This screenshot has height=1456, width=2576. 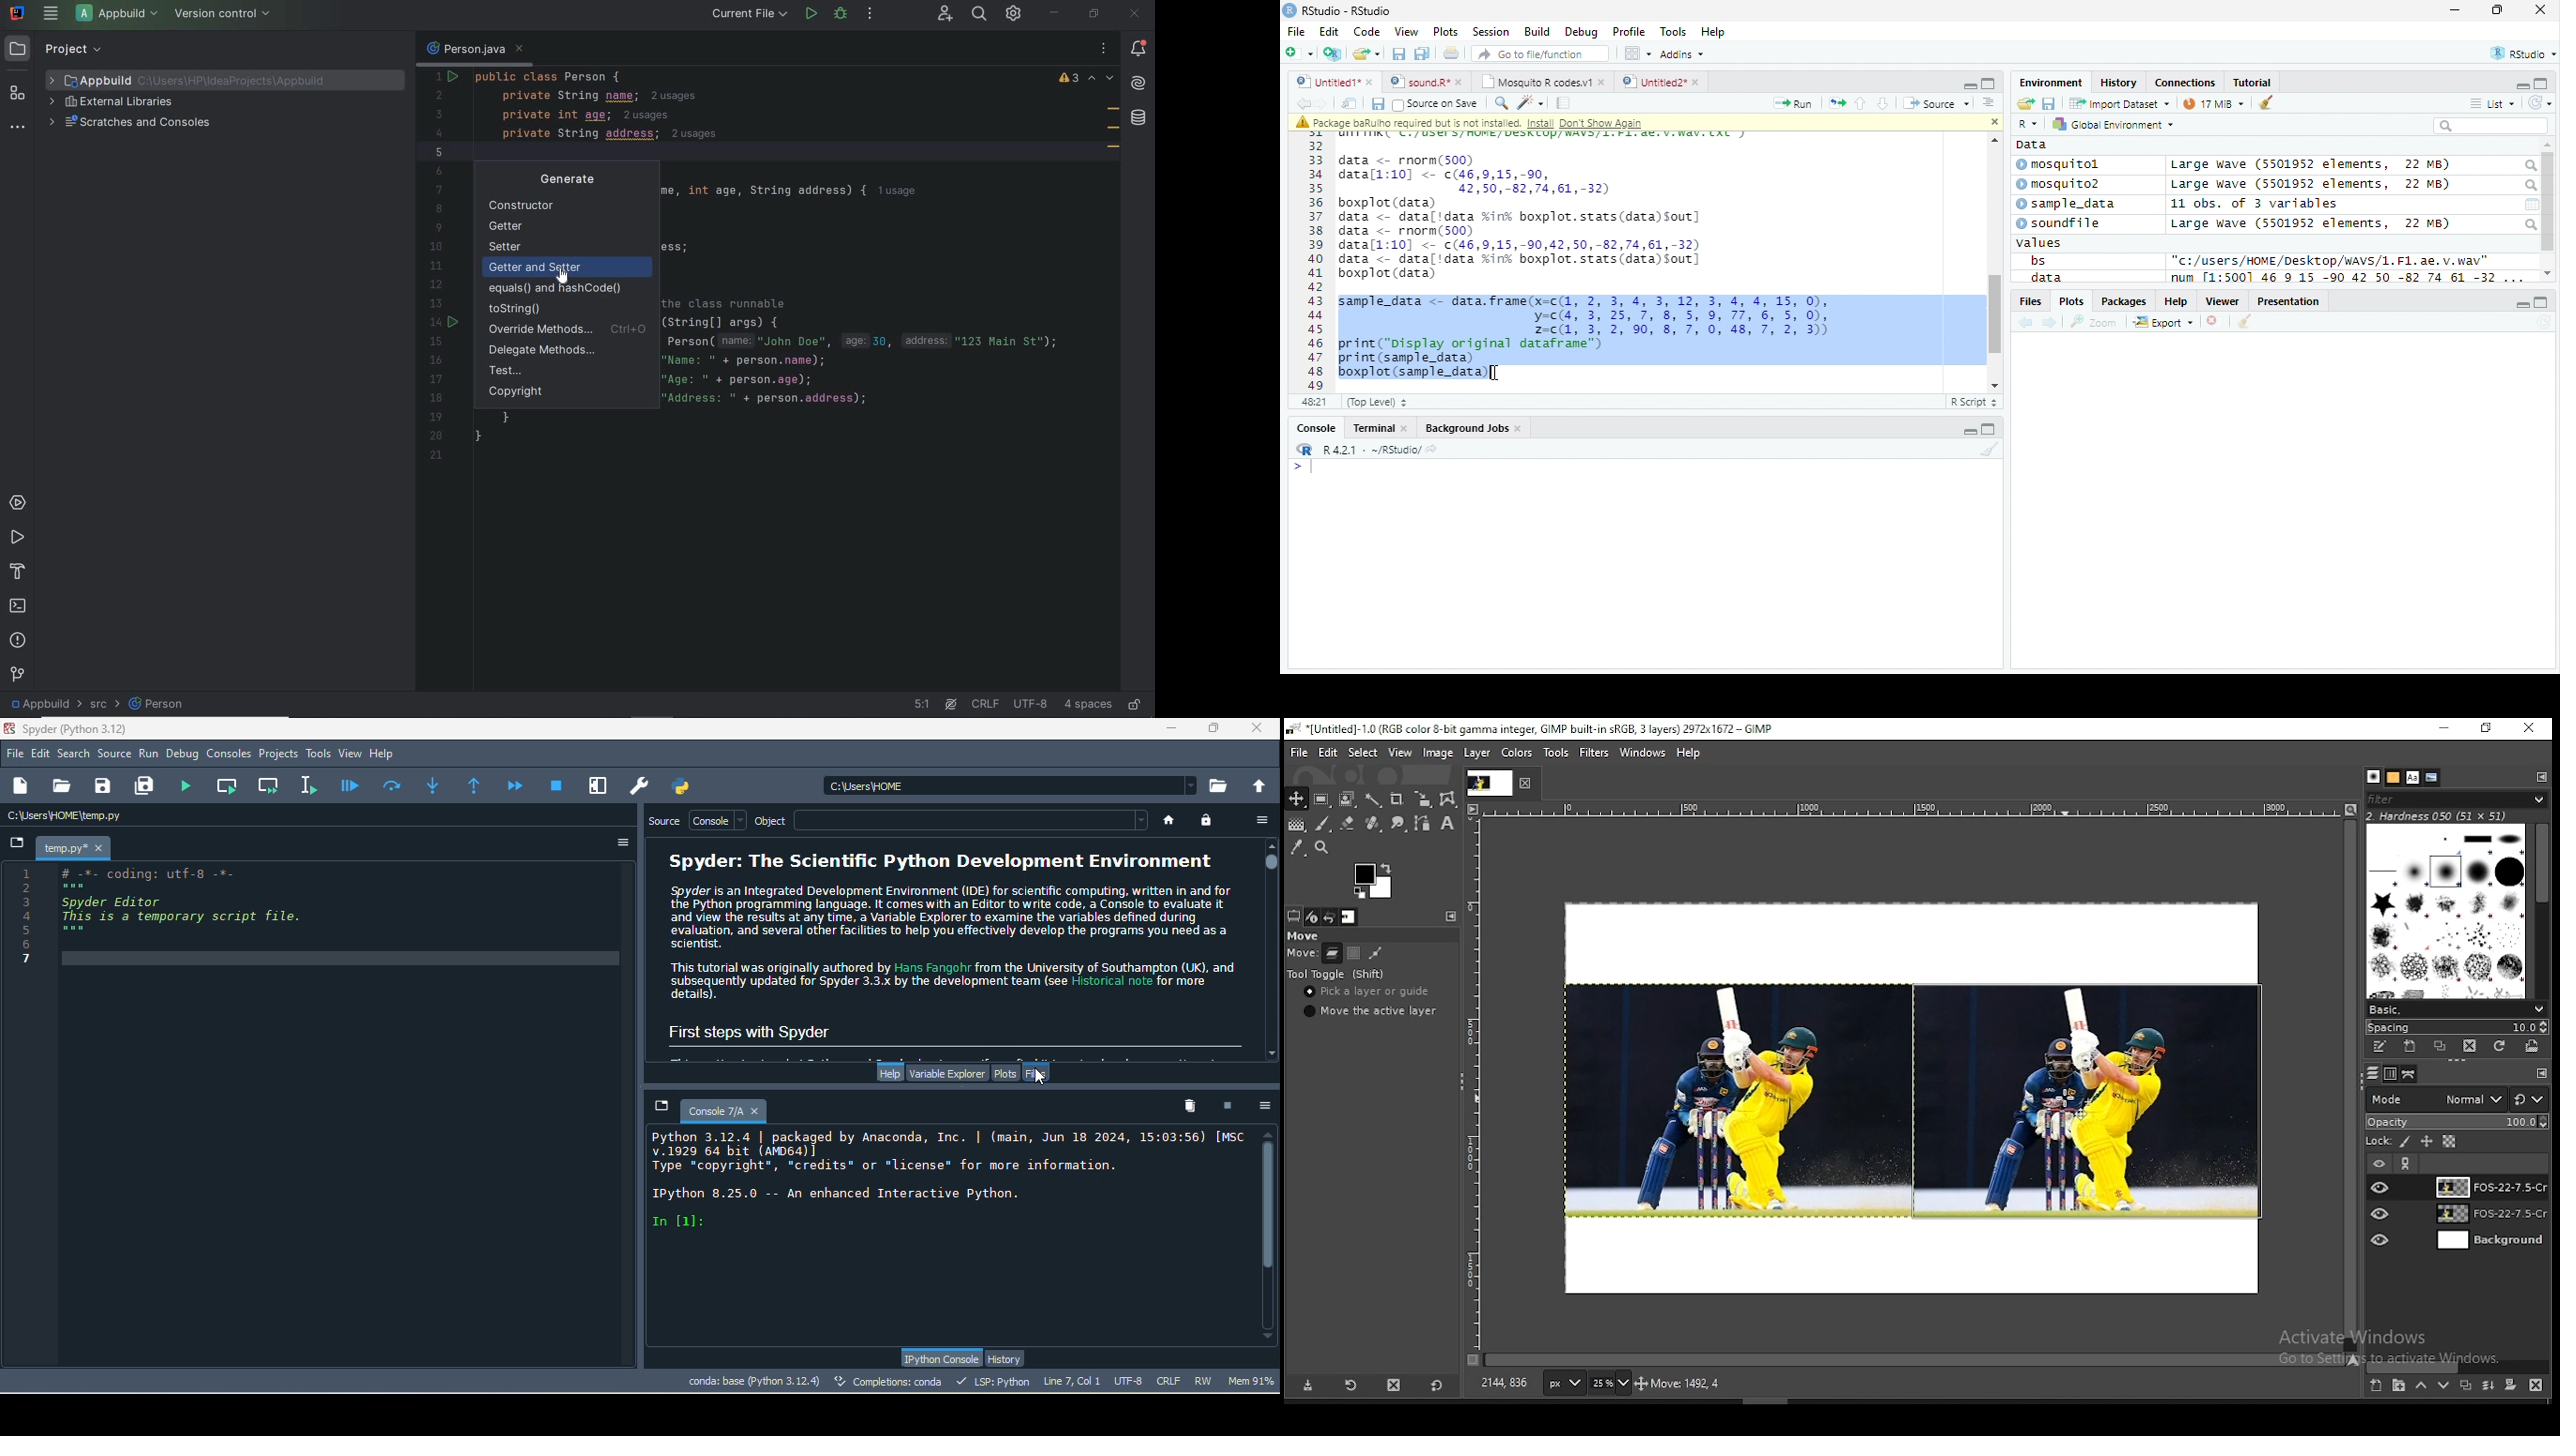 What do you see at coordinates (148, 786) in the screenshot?
I see `save all` at bounding box center [148, 786].